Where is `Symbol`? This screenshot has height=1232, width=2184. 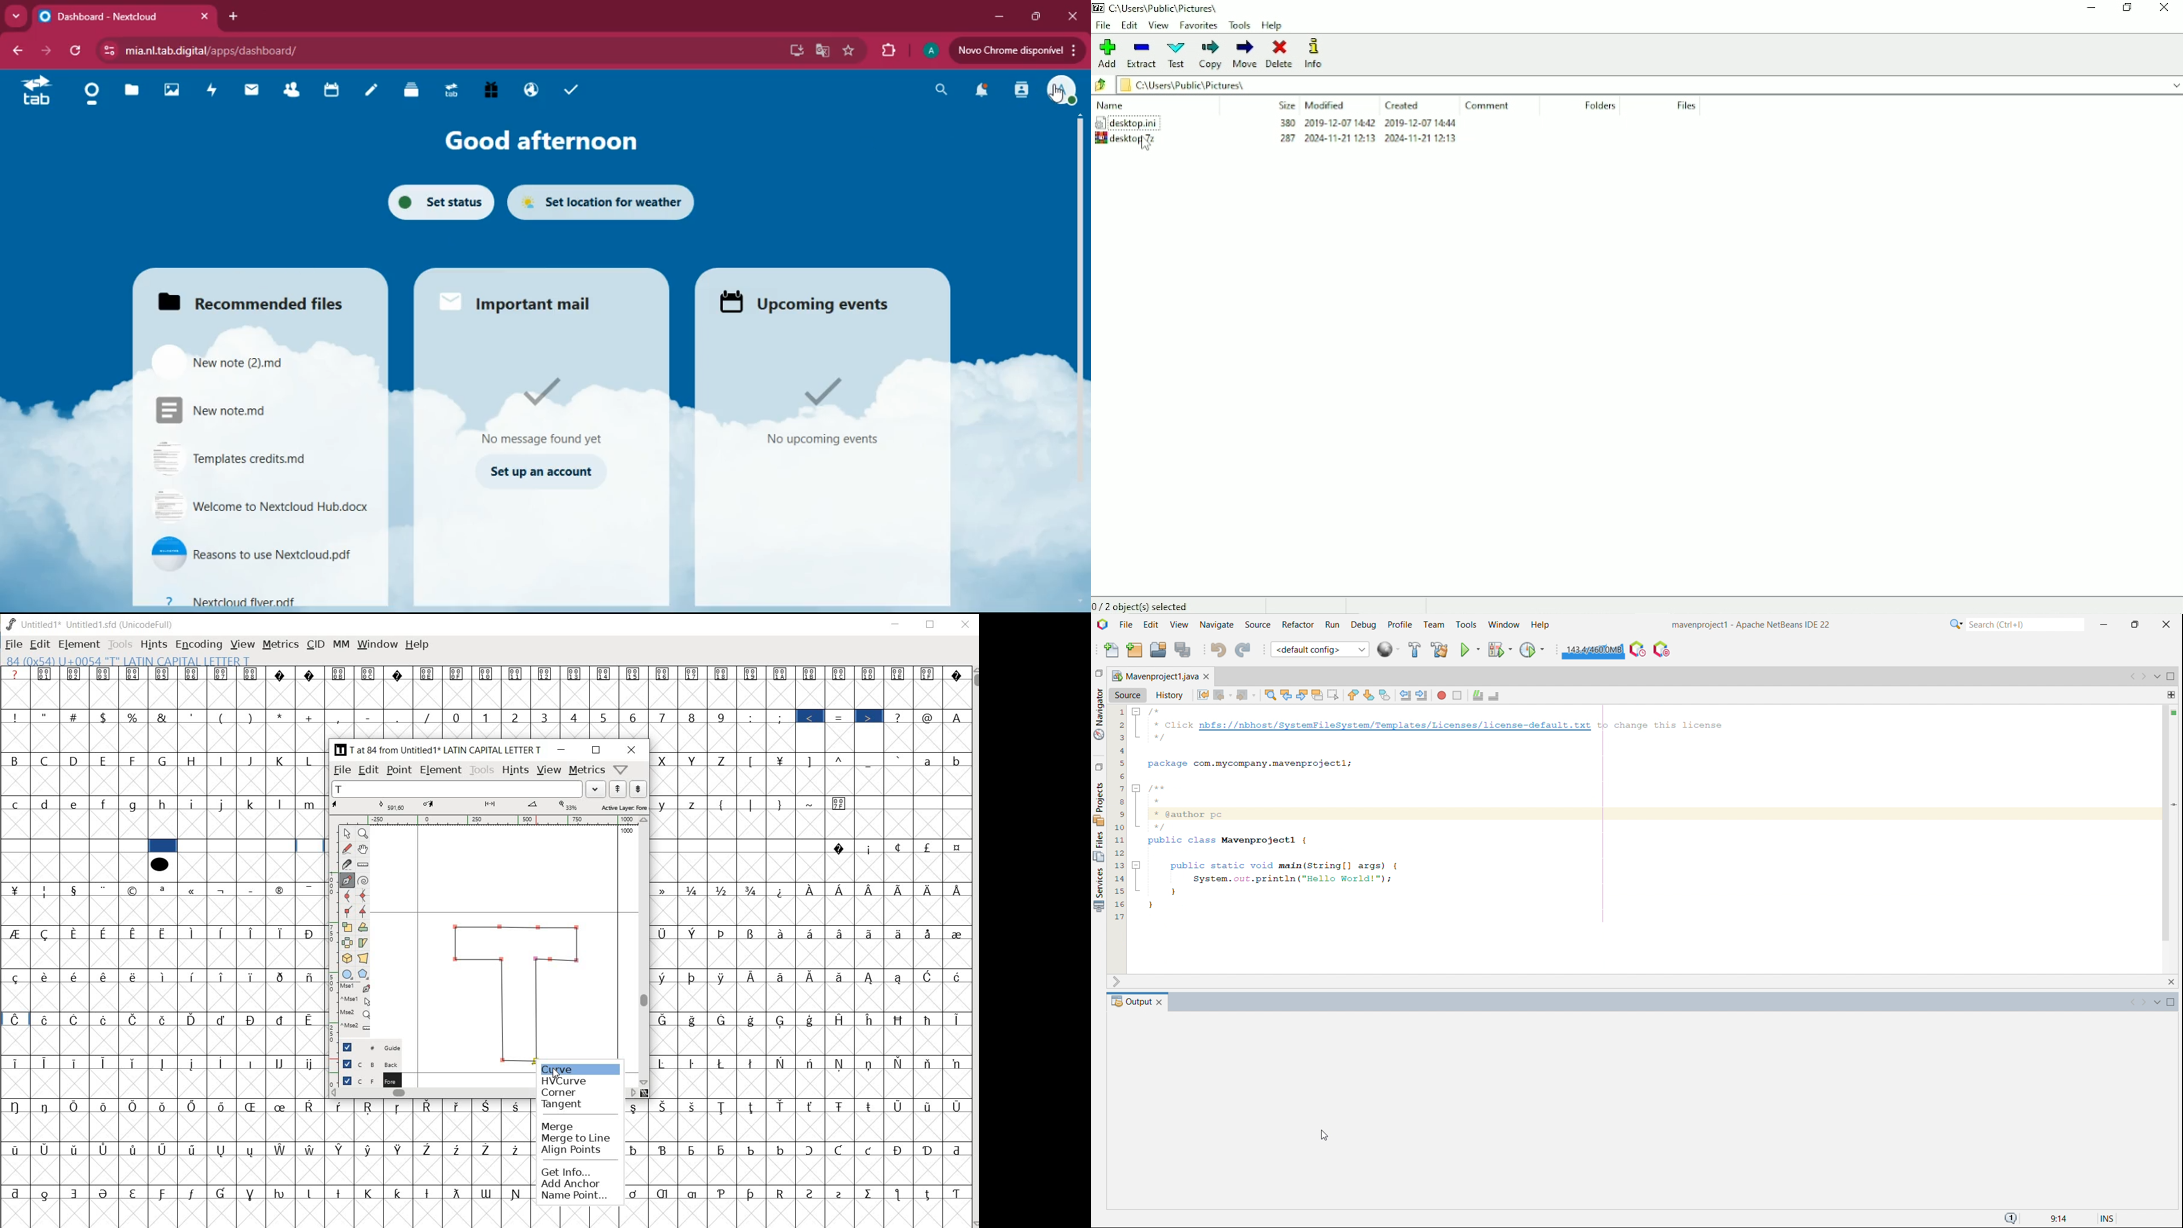
Symbol is located at coordinates (223, 1062).